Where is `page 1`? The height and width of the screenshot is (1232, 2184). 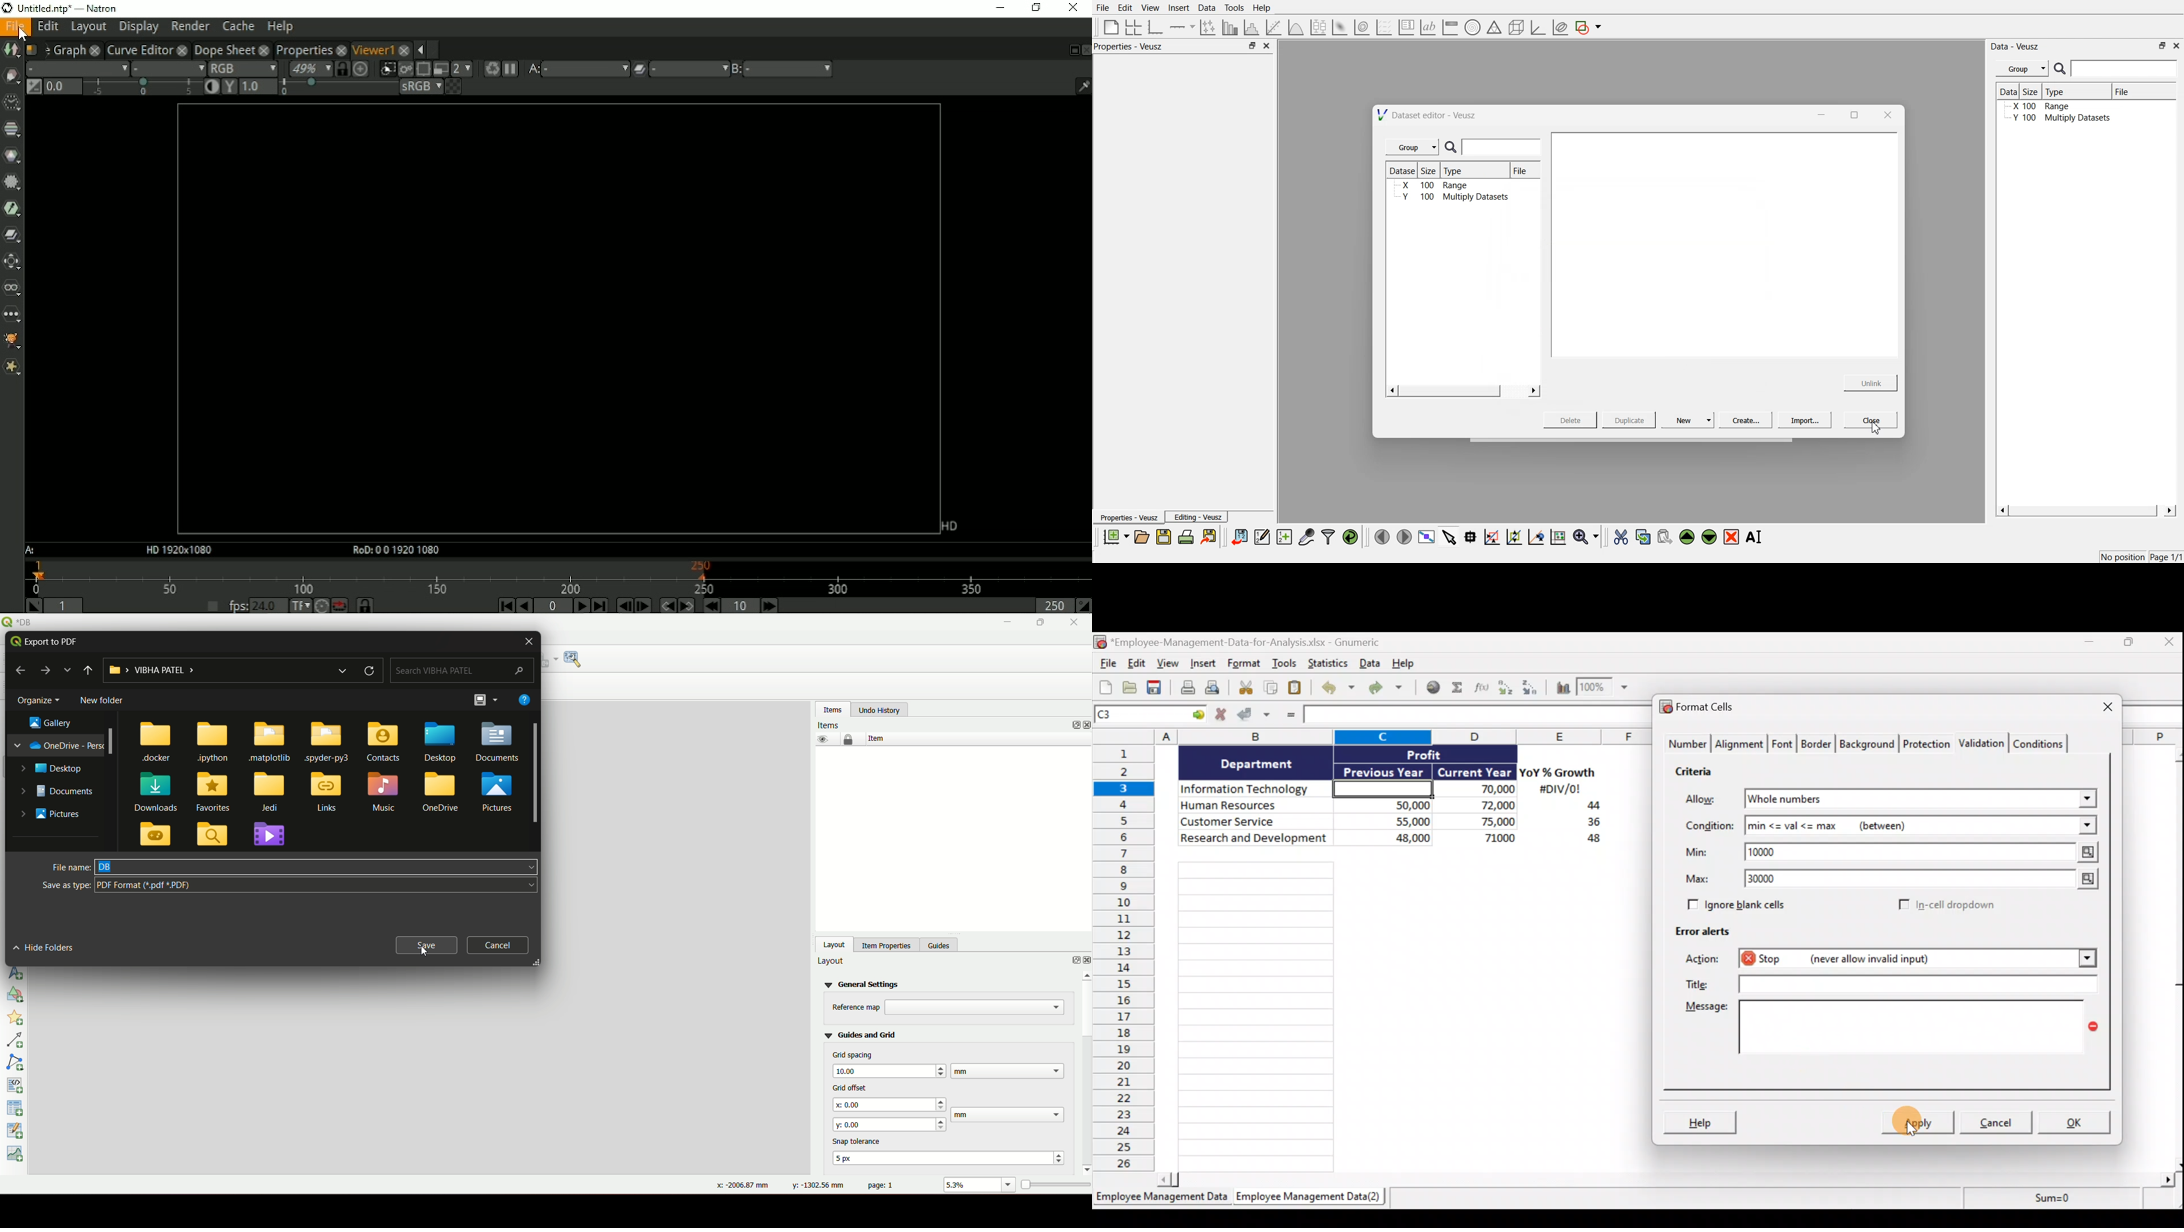
page 1 is located at coordinates (881, 1185).